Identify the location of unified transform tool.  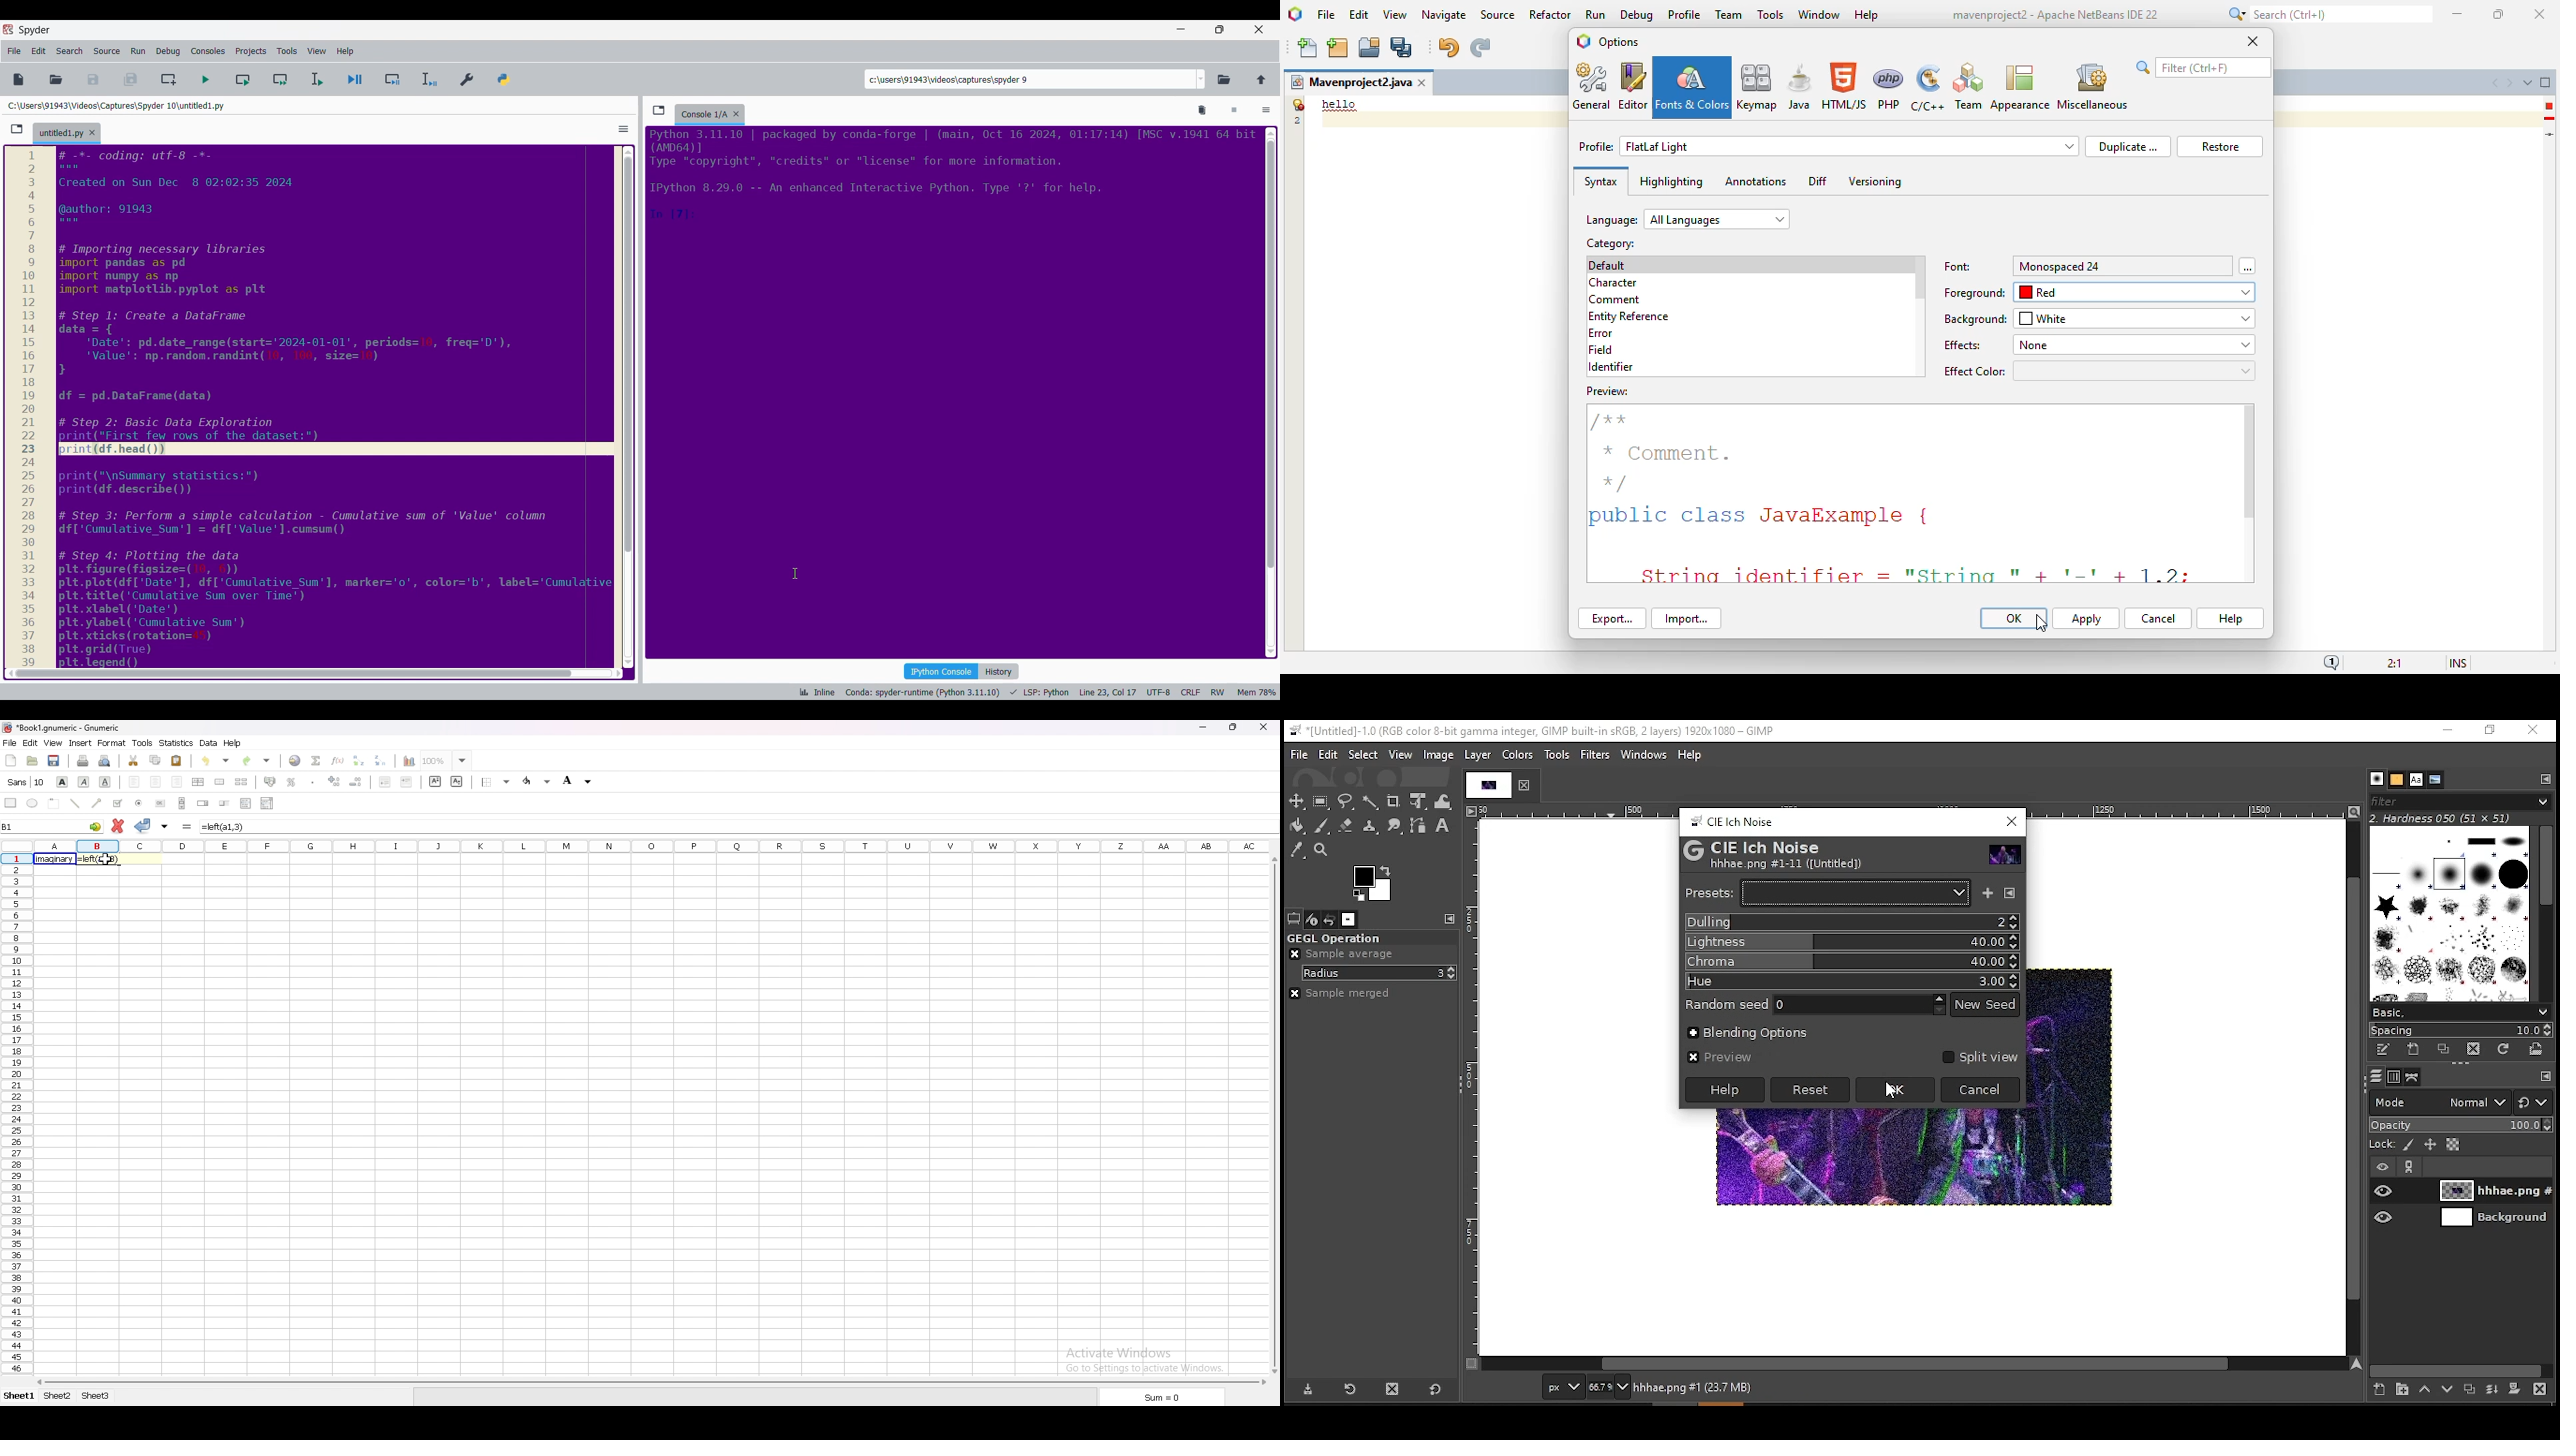
(1418, 801).